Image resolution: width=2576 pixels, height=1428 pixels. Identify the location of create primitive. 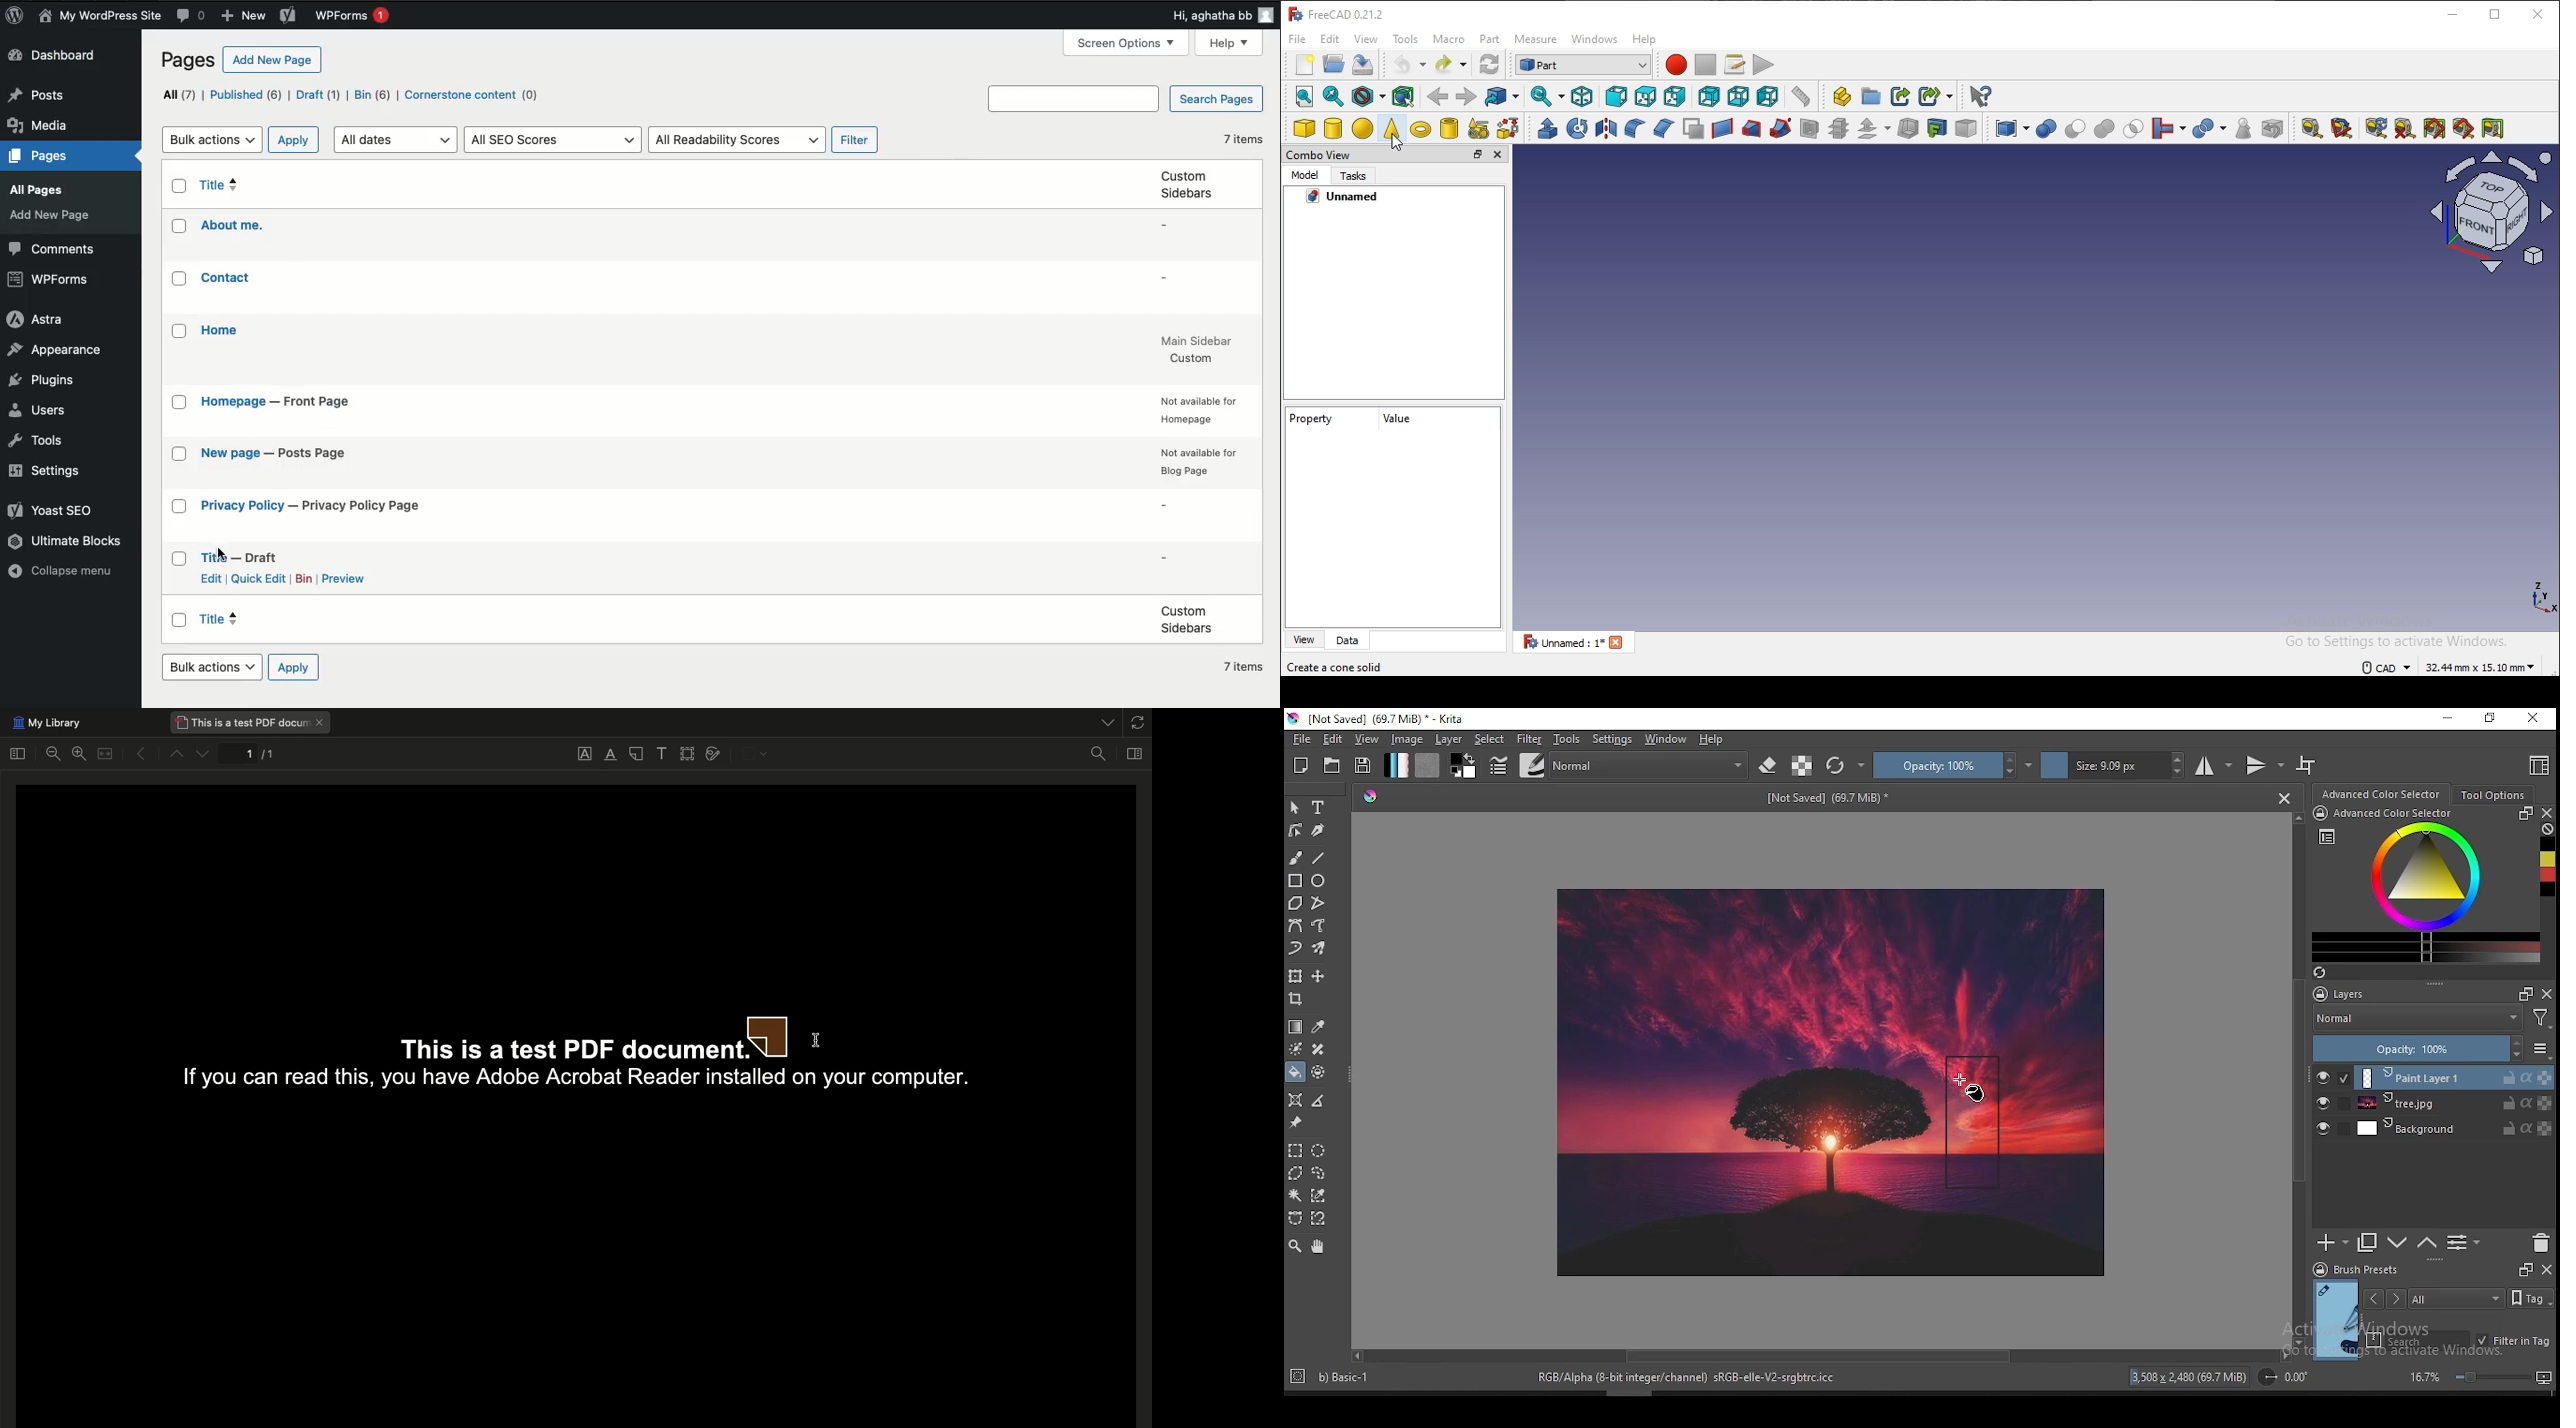
(1507, 129).